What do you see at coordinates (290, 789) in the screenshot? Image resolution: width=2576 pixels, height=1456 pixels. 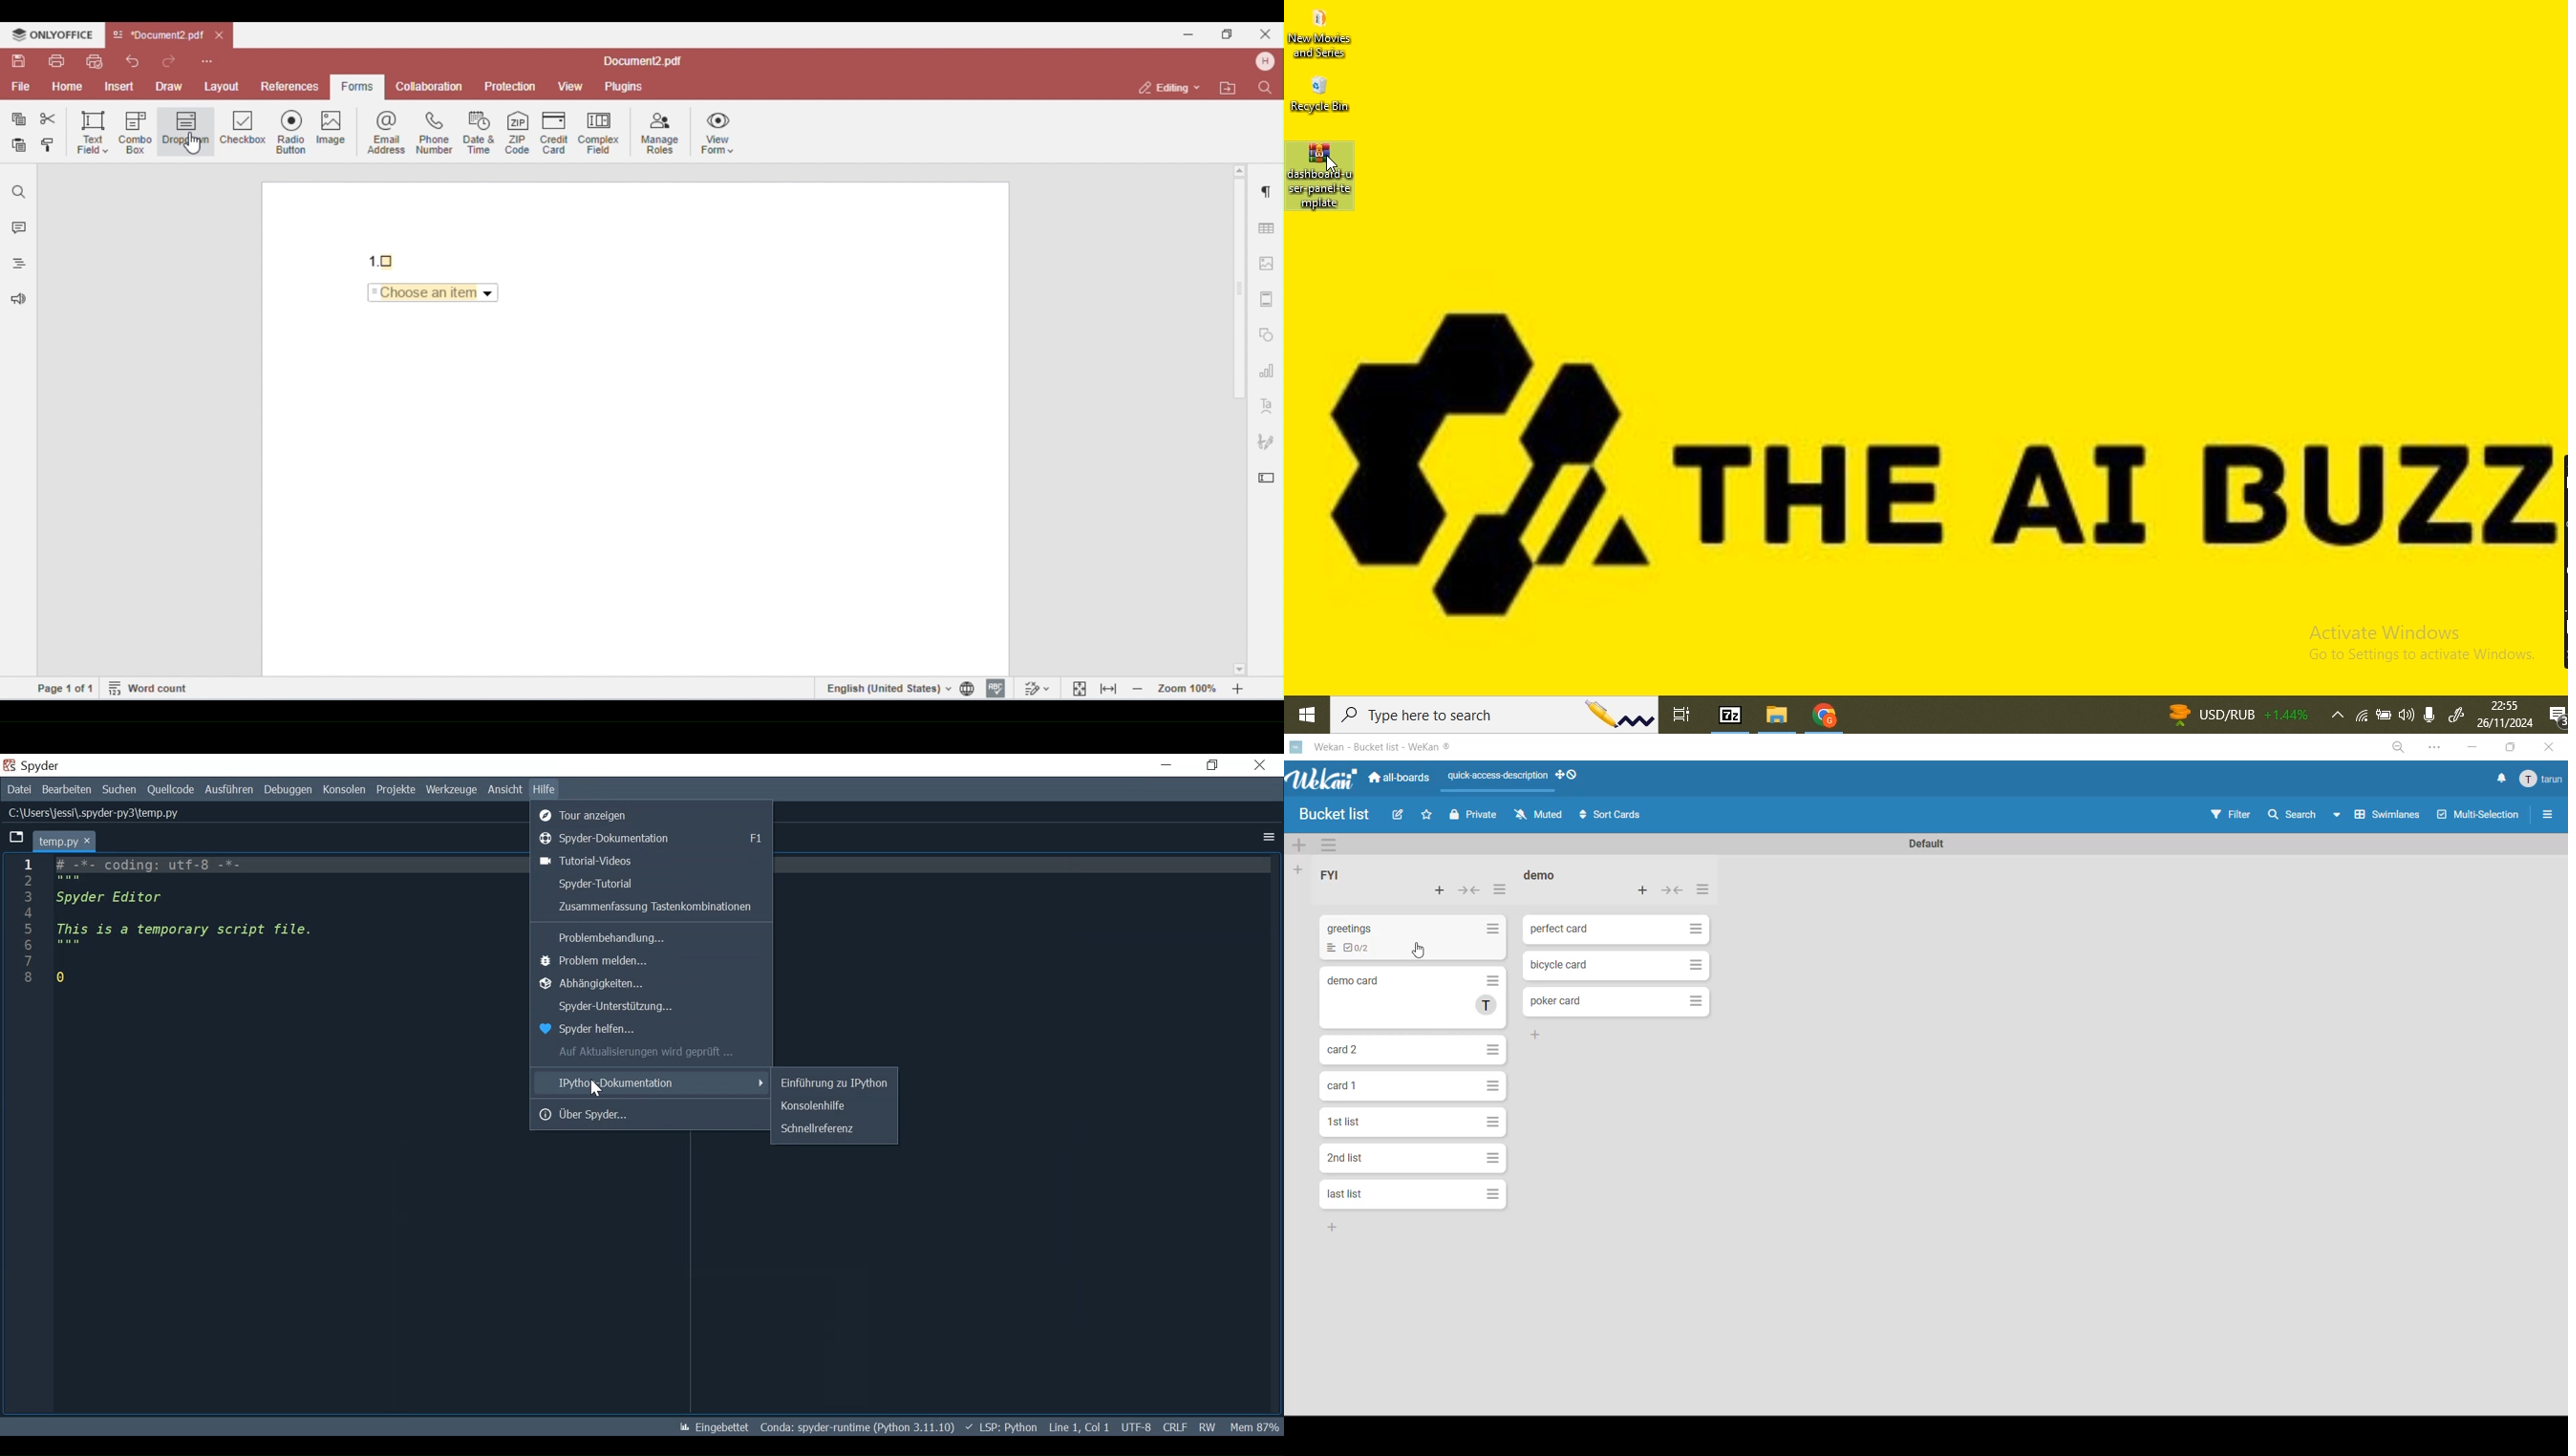 I see `Debugger` at bounding box center [290, 789].